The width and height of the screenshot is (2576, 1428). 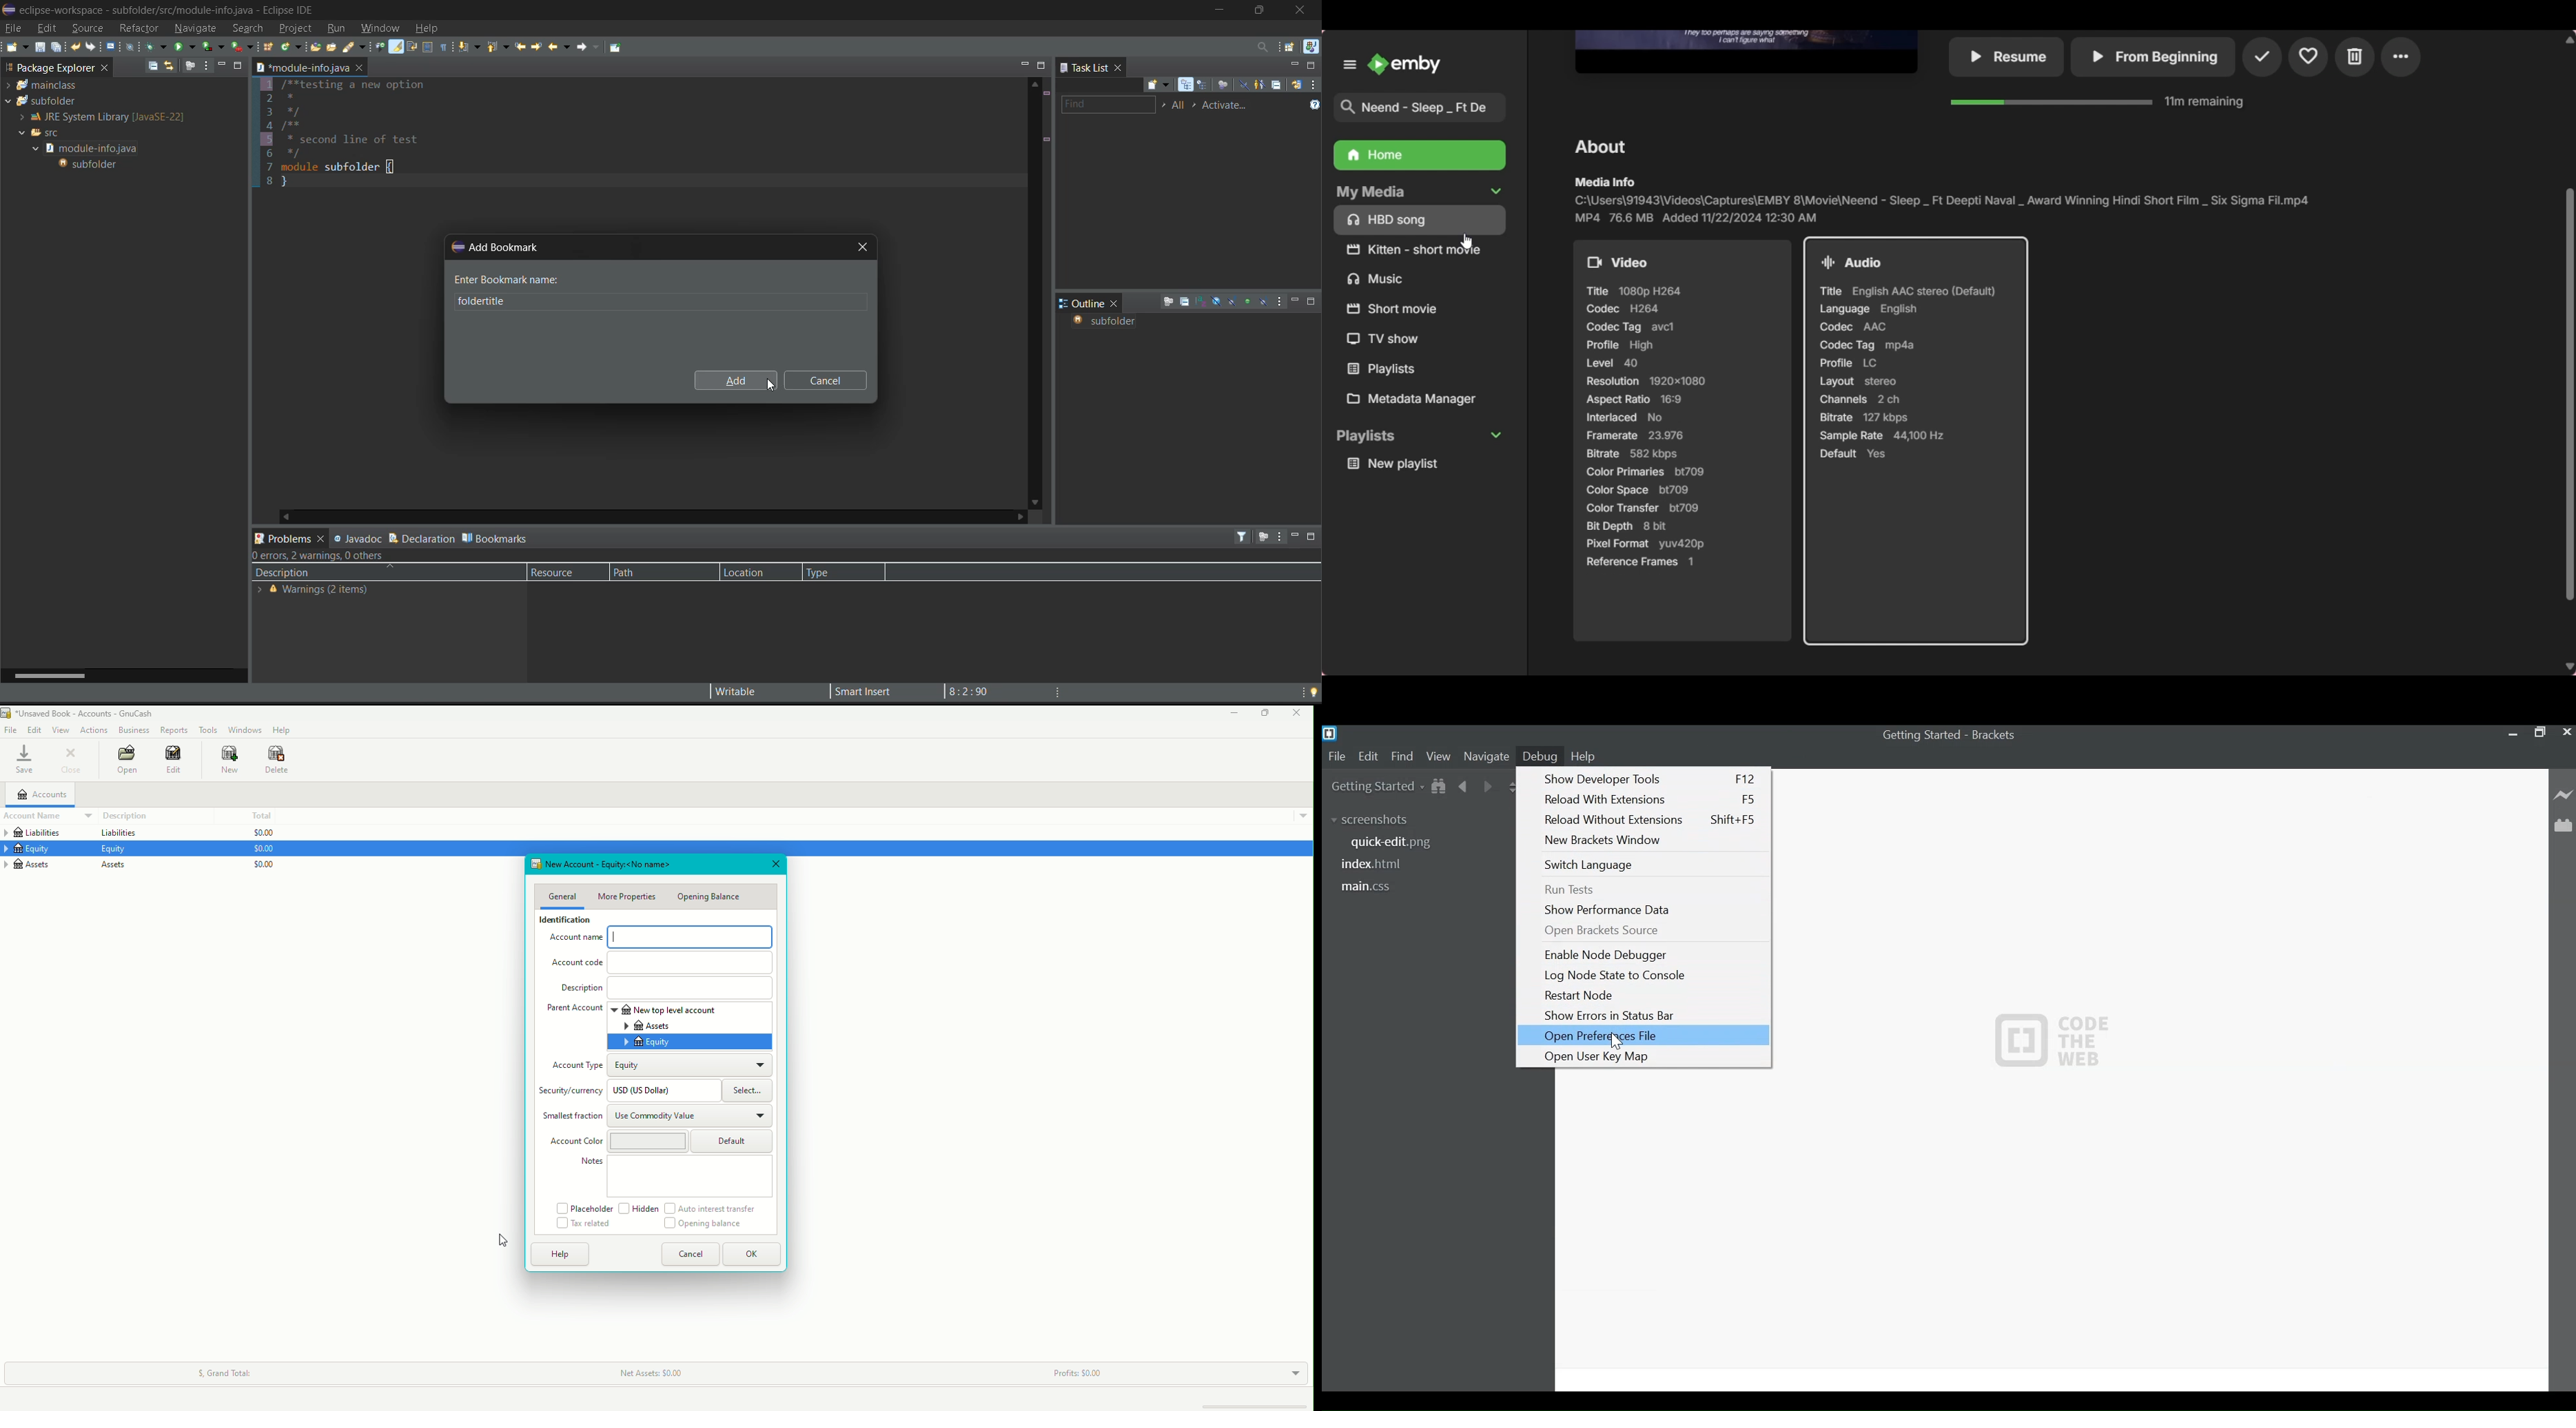 What do you see at coordinates (359, 69) in the screenshot?
I see `close` at bounding box center [359, 69].